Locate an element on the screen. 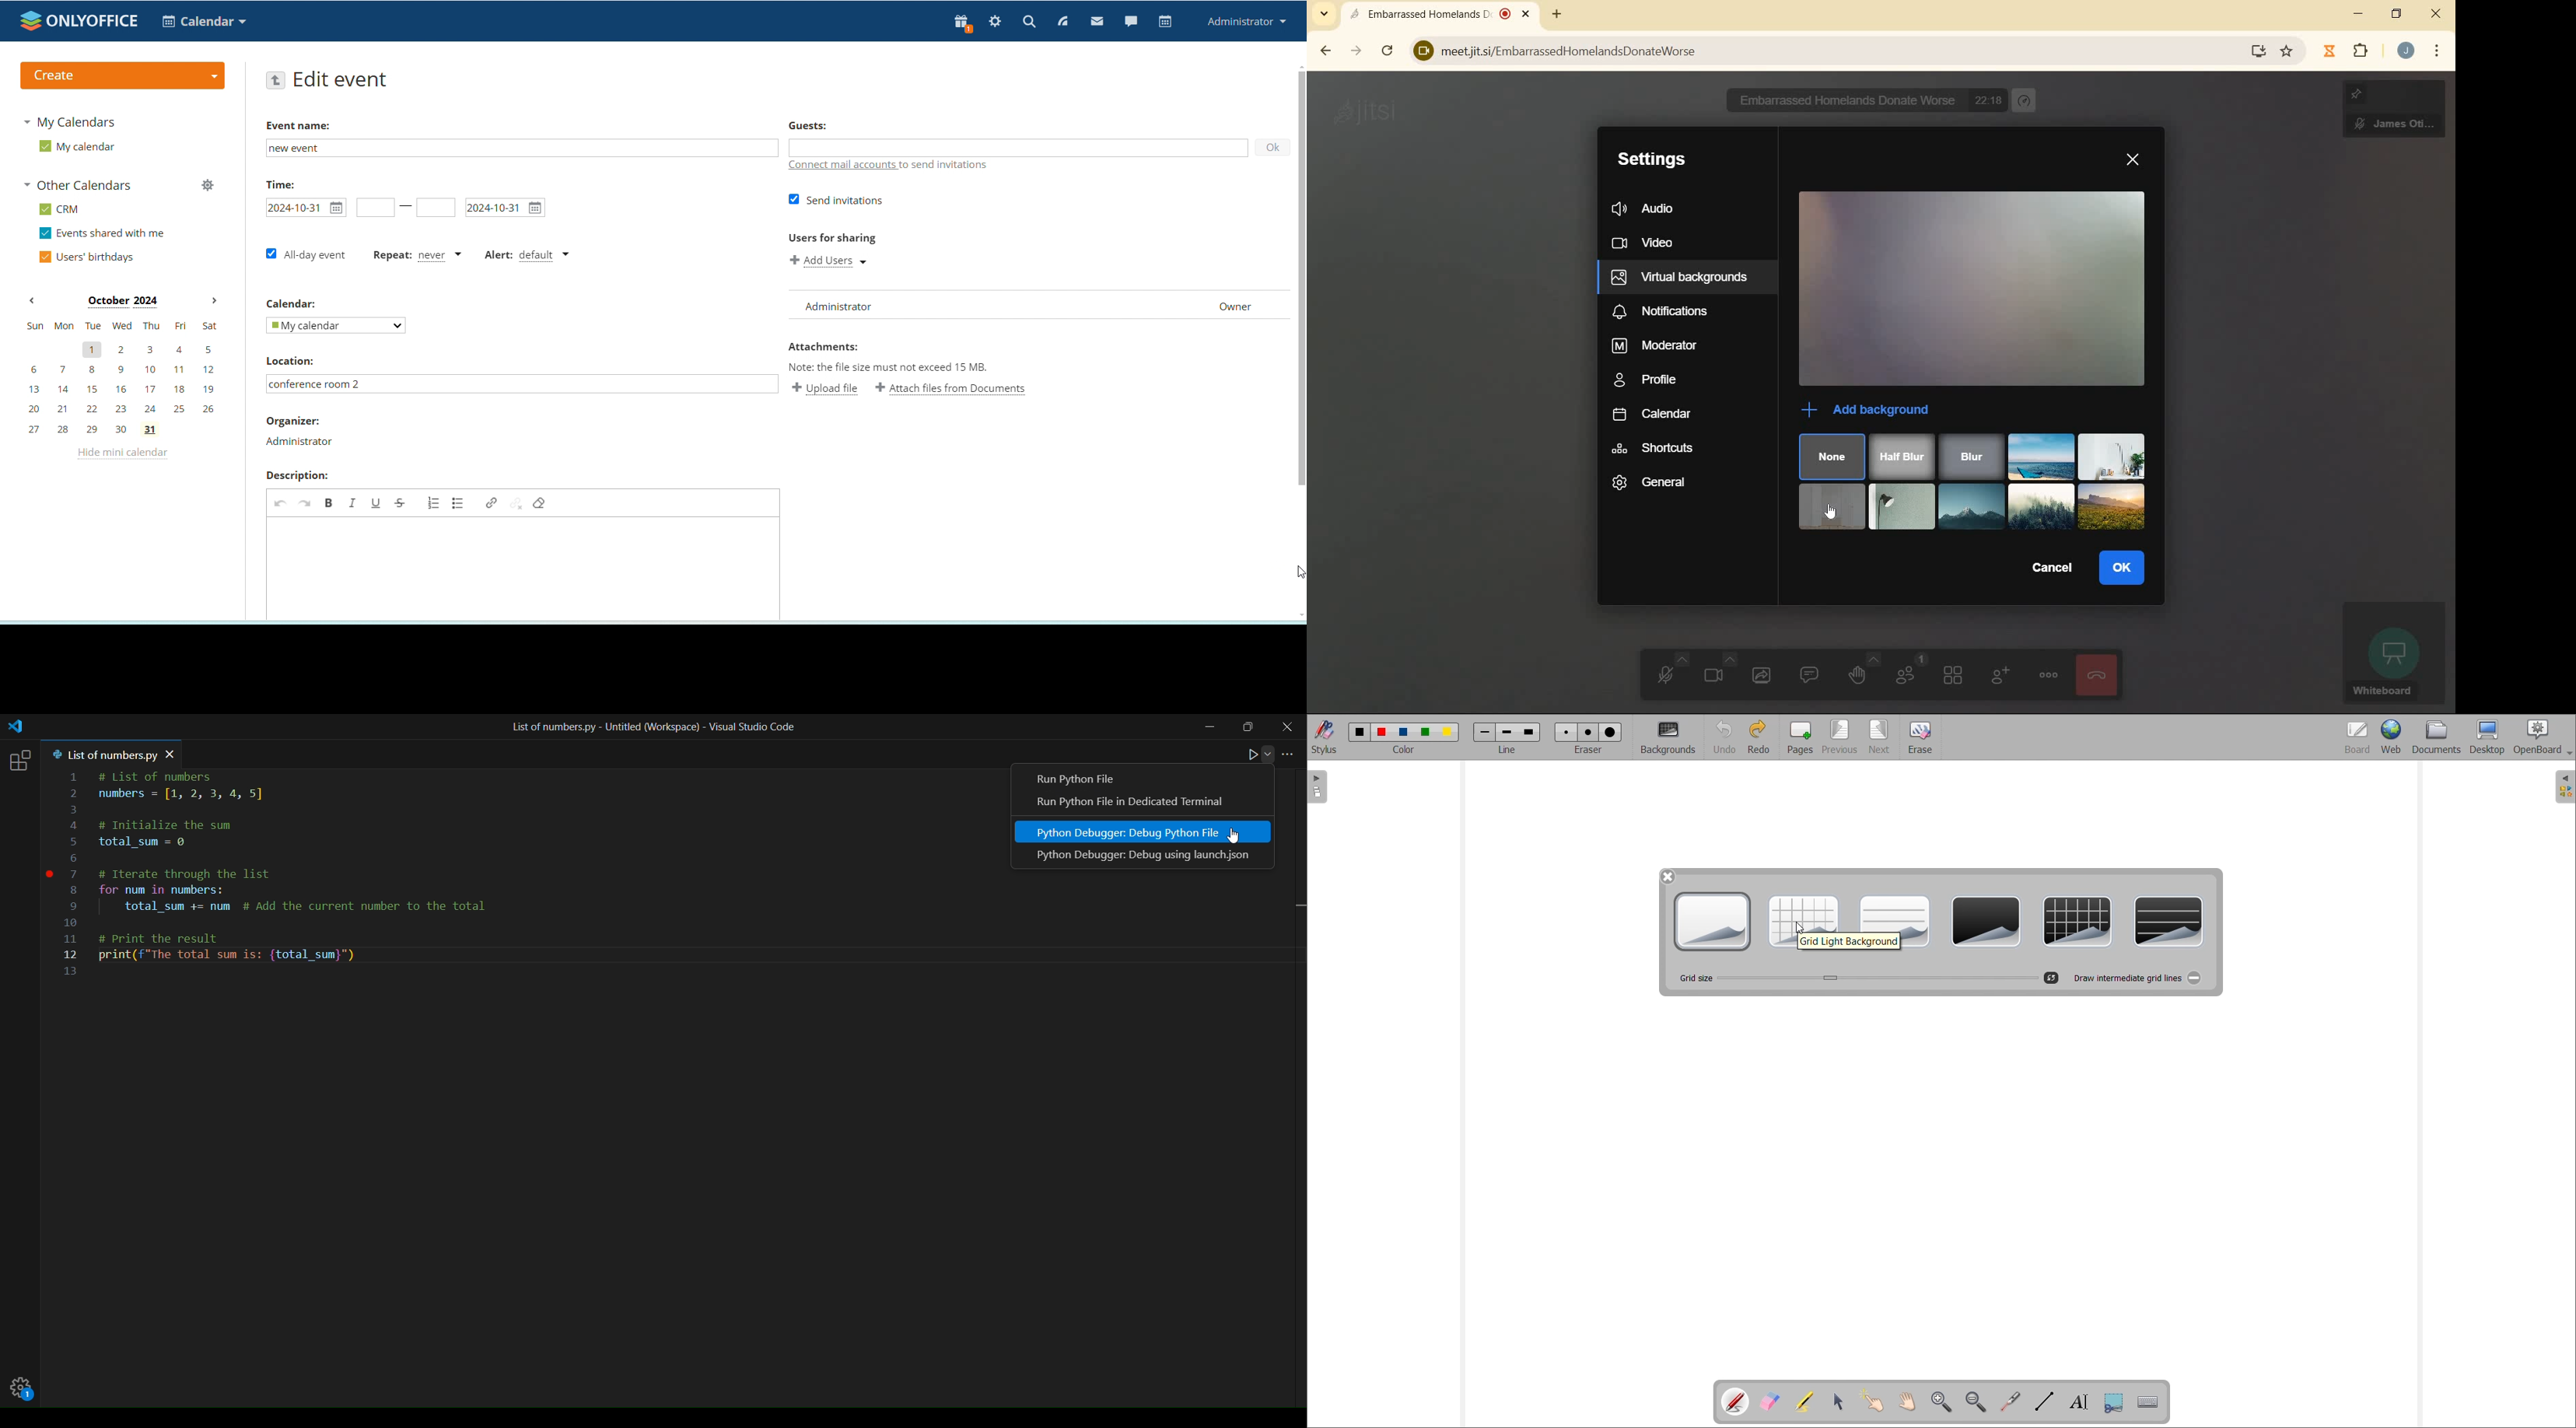 The width and height of the screenshot is (2576, 1428). Calendar is located at coordinates (290, 302).